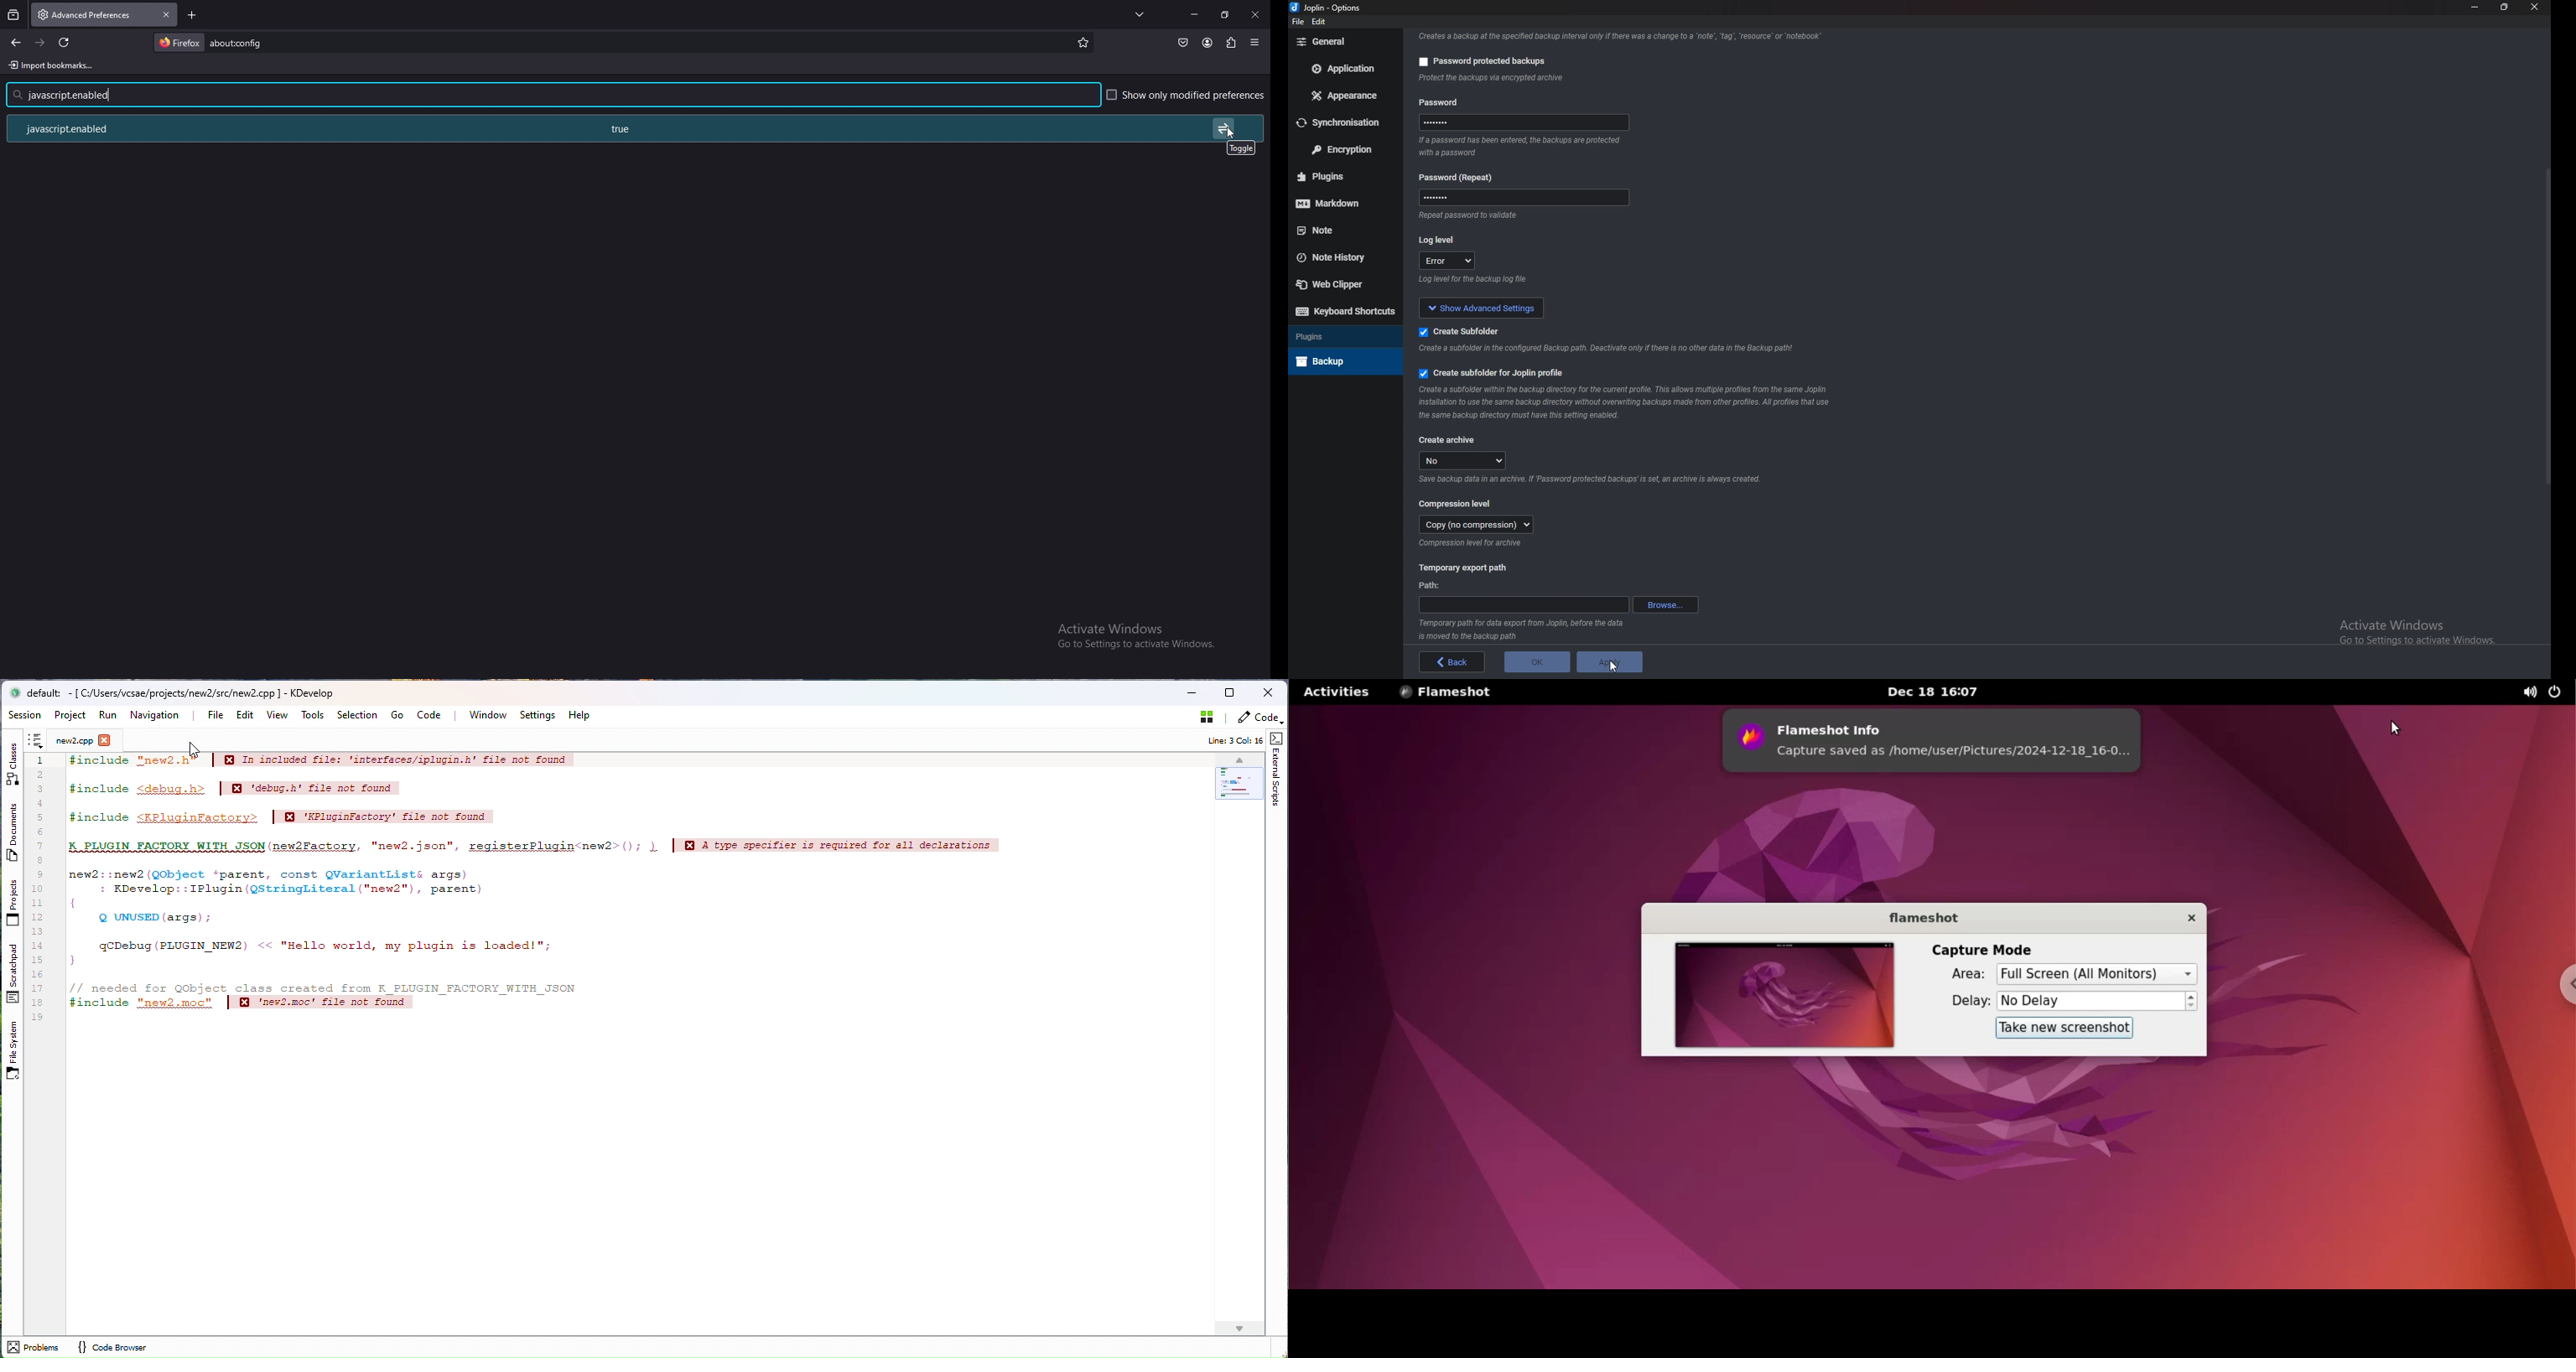  What do you see at coordinates (1461, 177) in the screenshot?
I see `password (repeat)` at bounding box center [1461, 177].